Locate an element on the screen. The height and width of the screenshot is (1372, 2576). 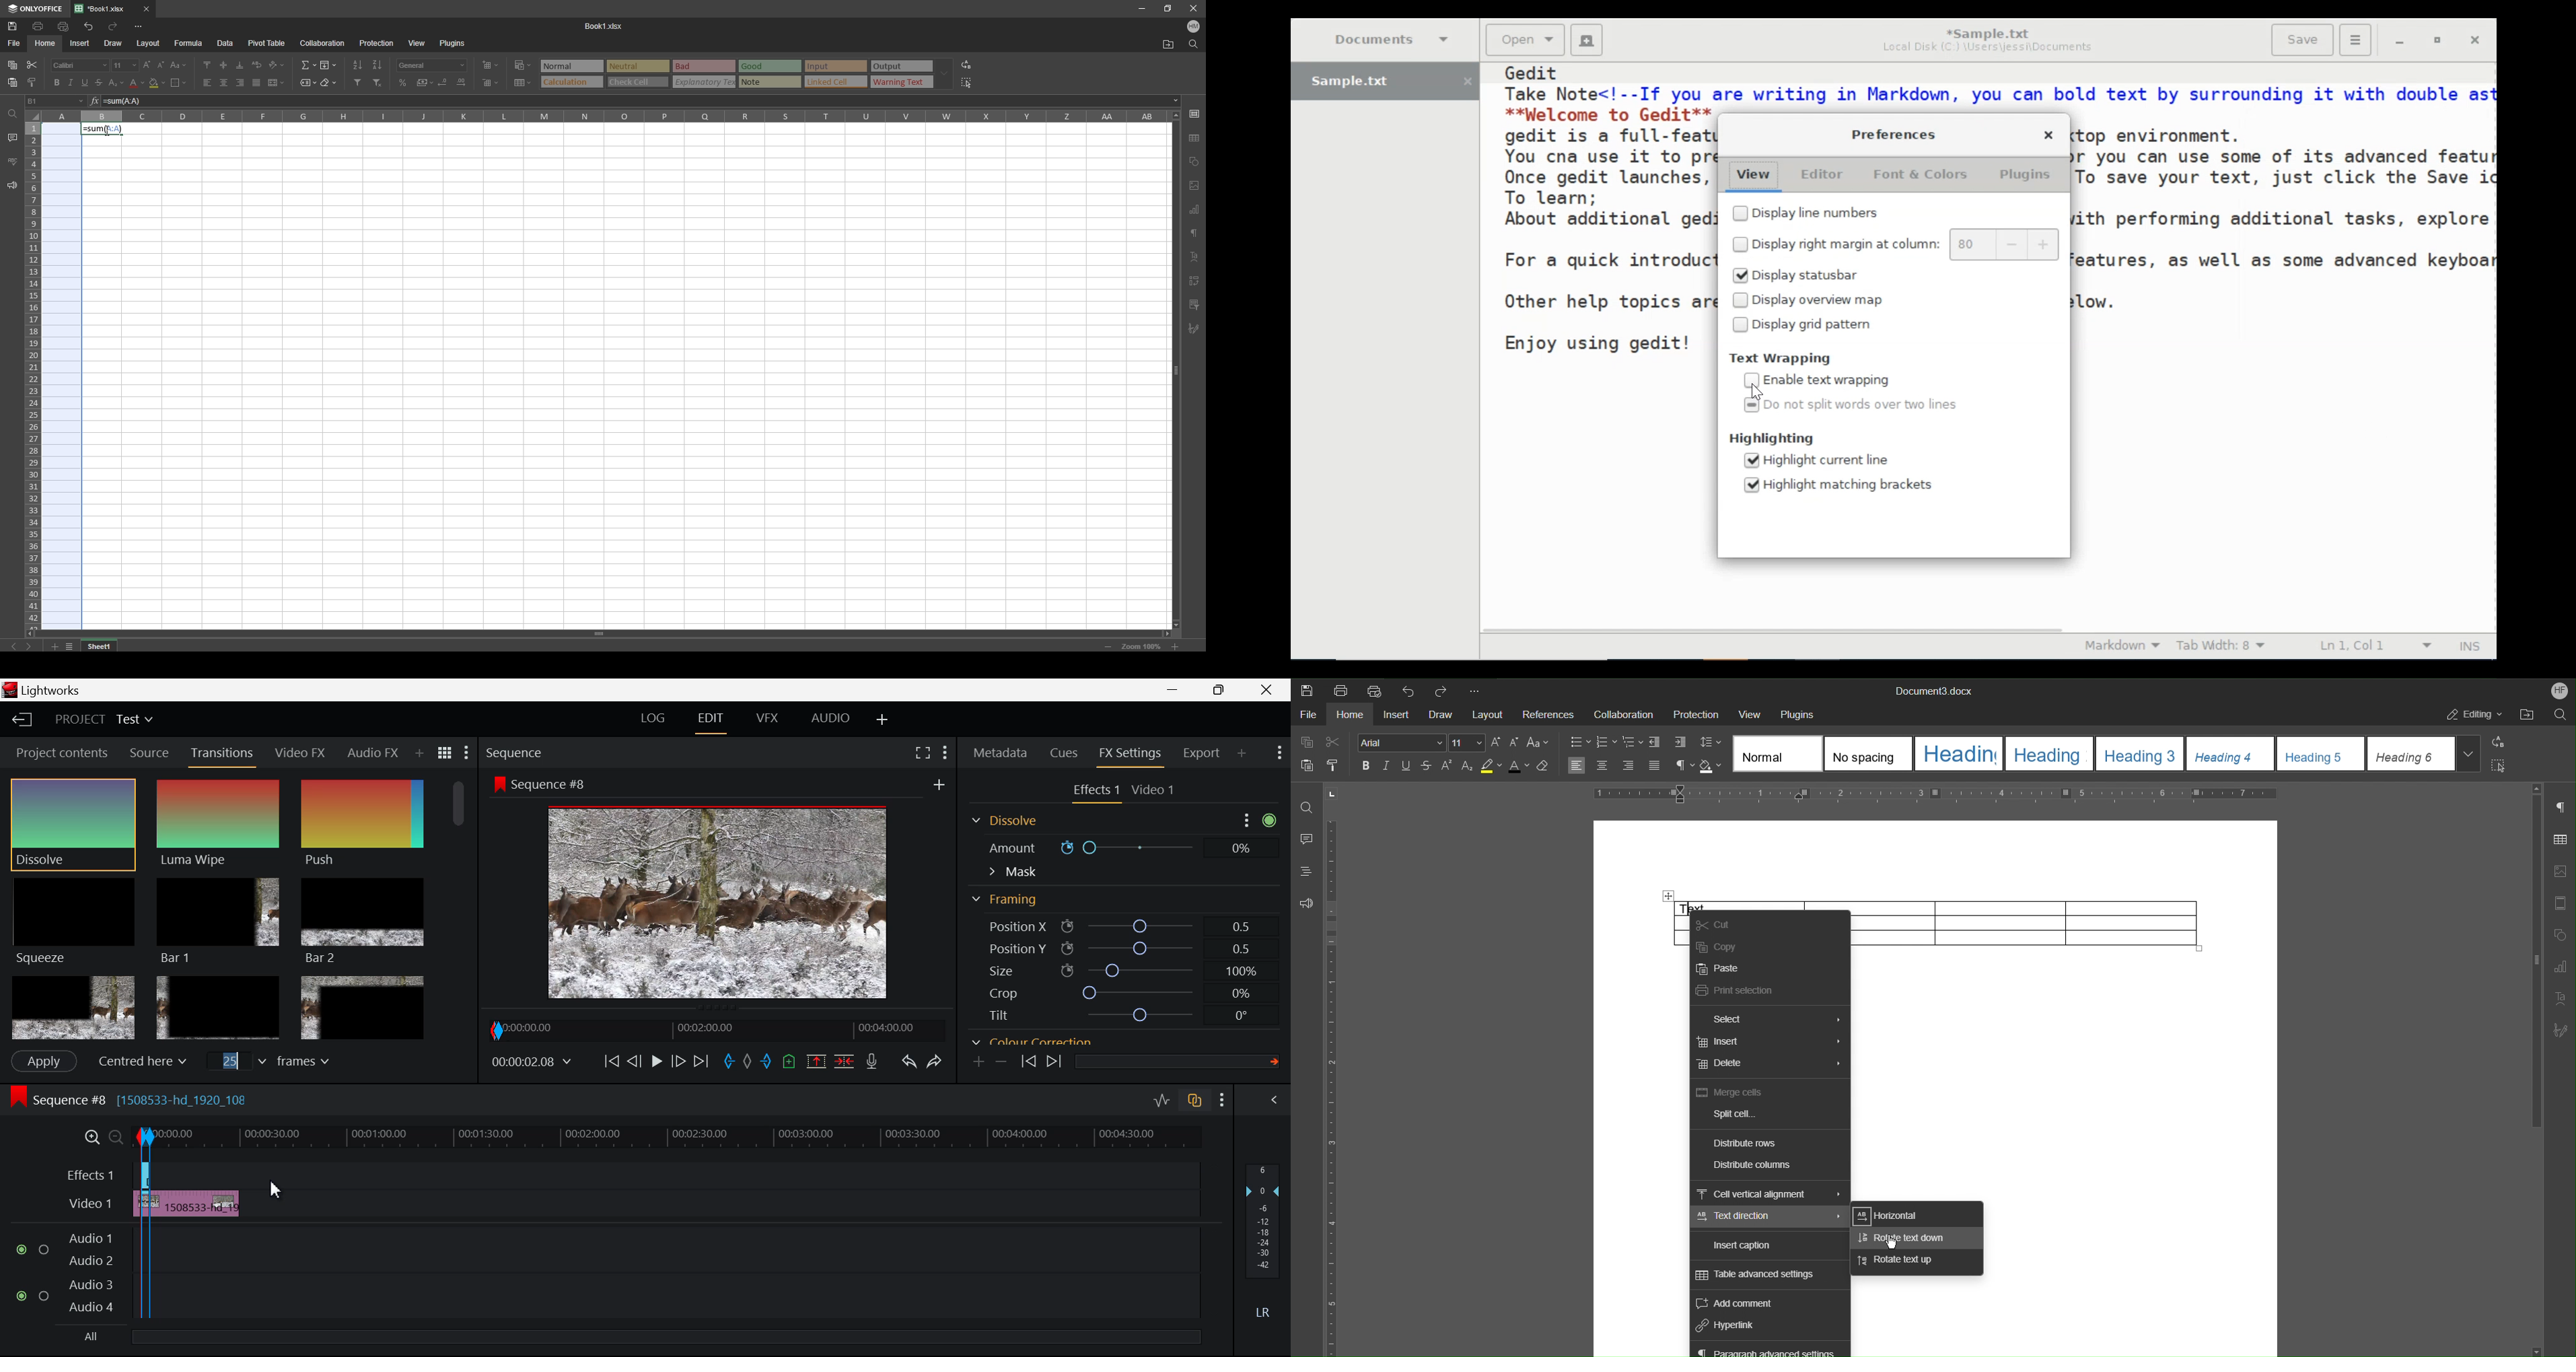
Cursor is located at coordinates (1757, 390).